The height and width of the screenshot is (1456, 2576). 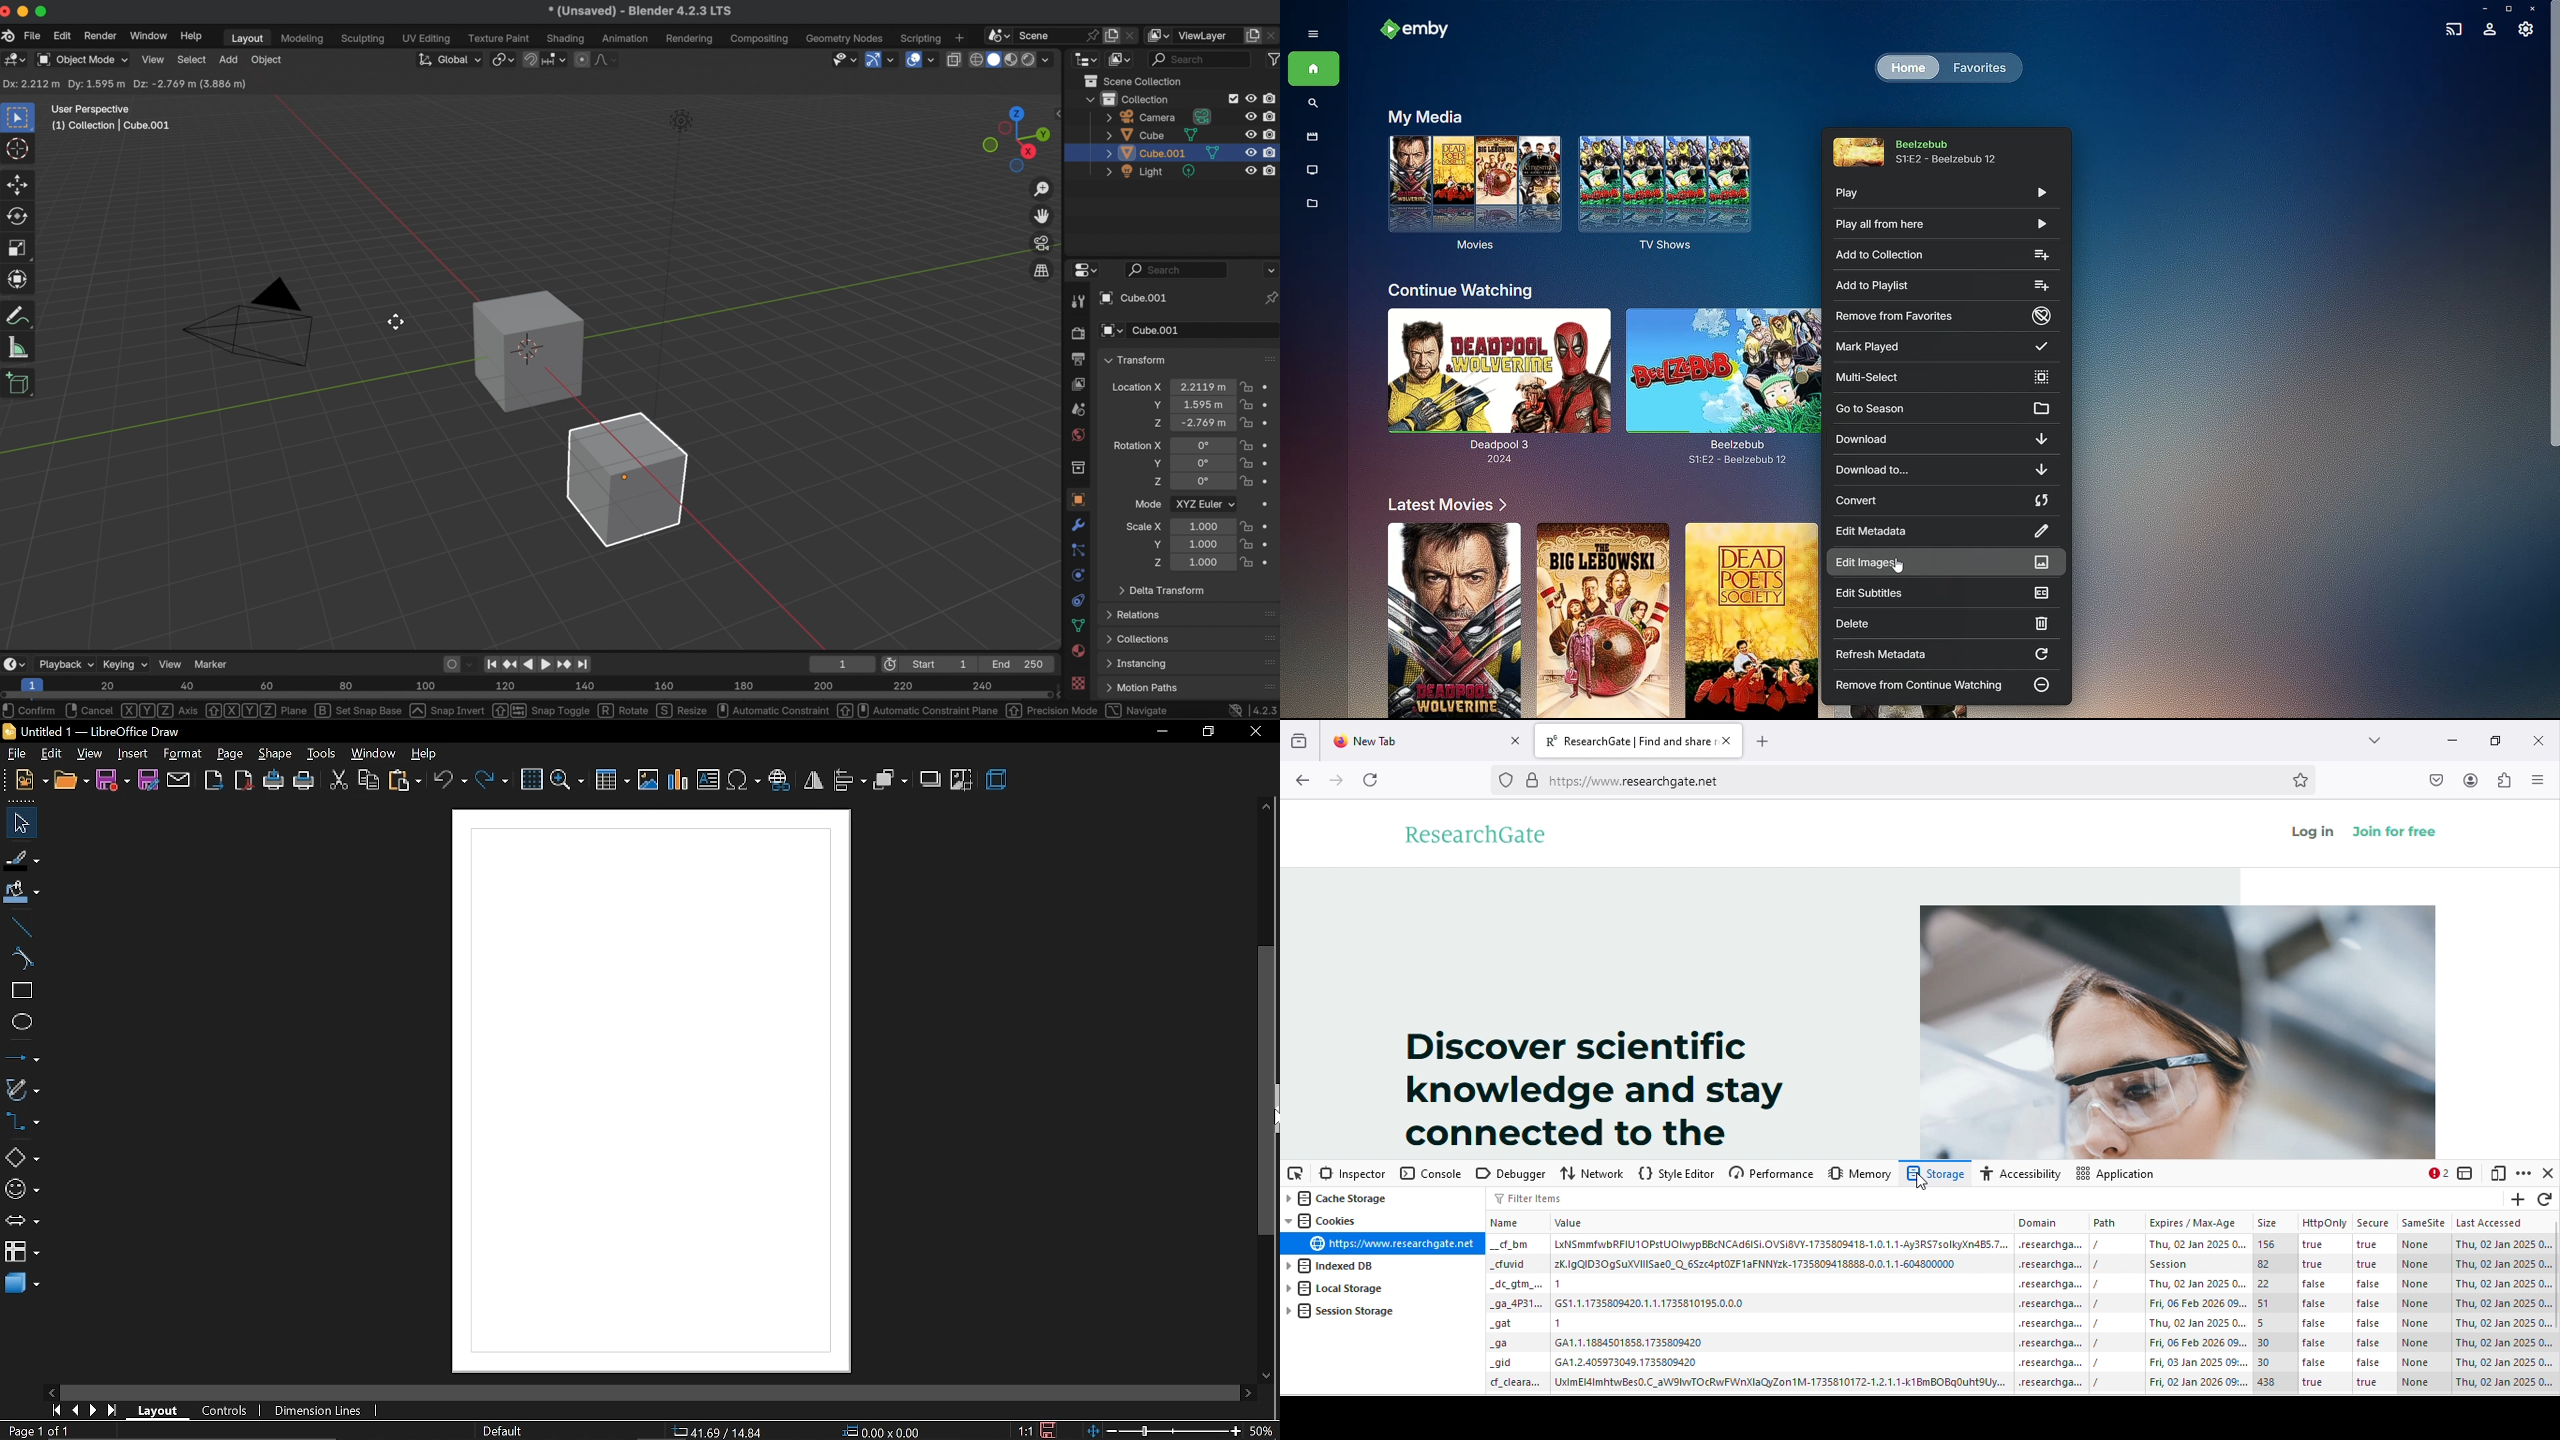 I want to click on Metadata, so click(x=1313, y=211).